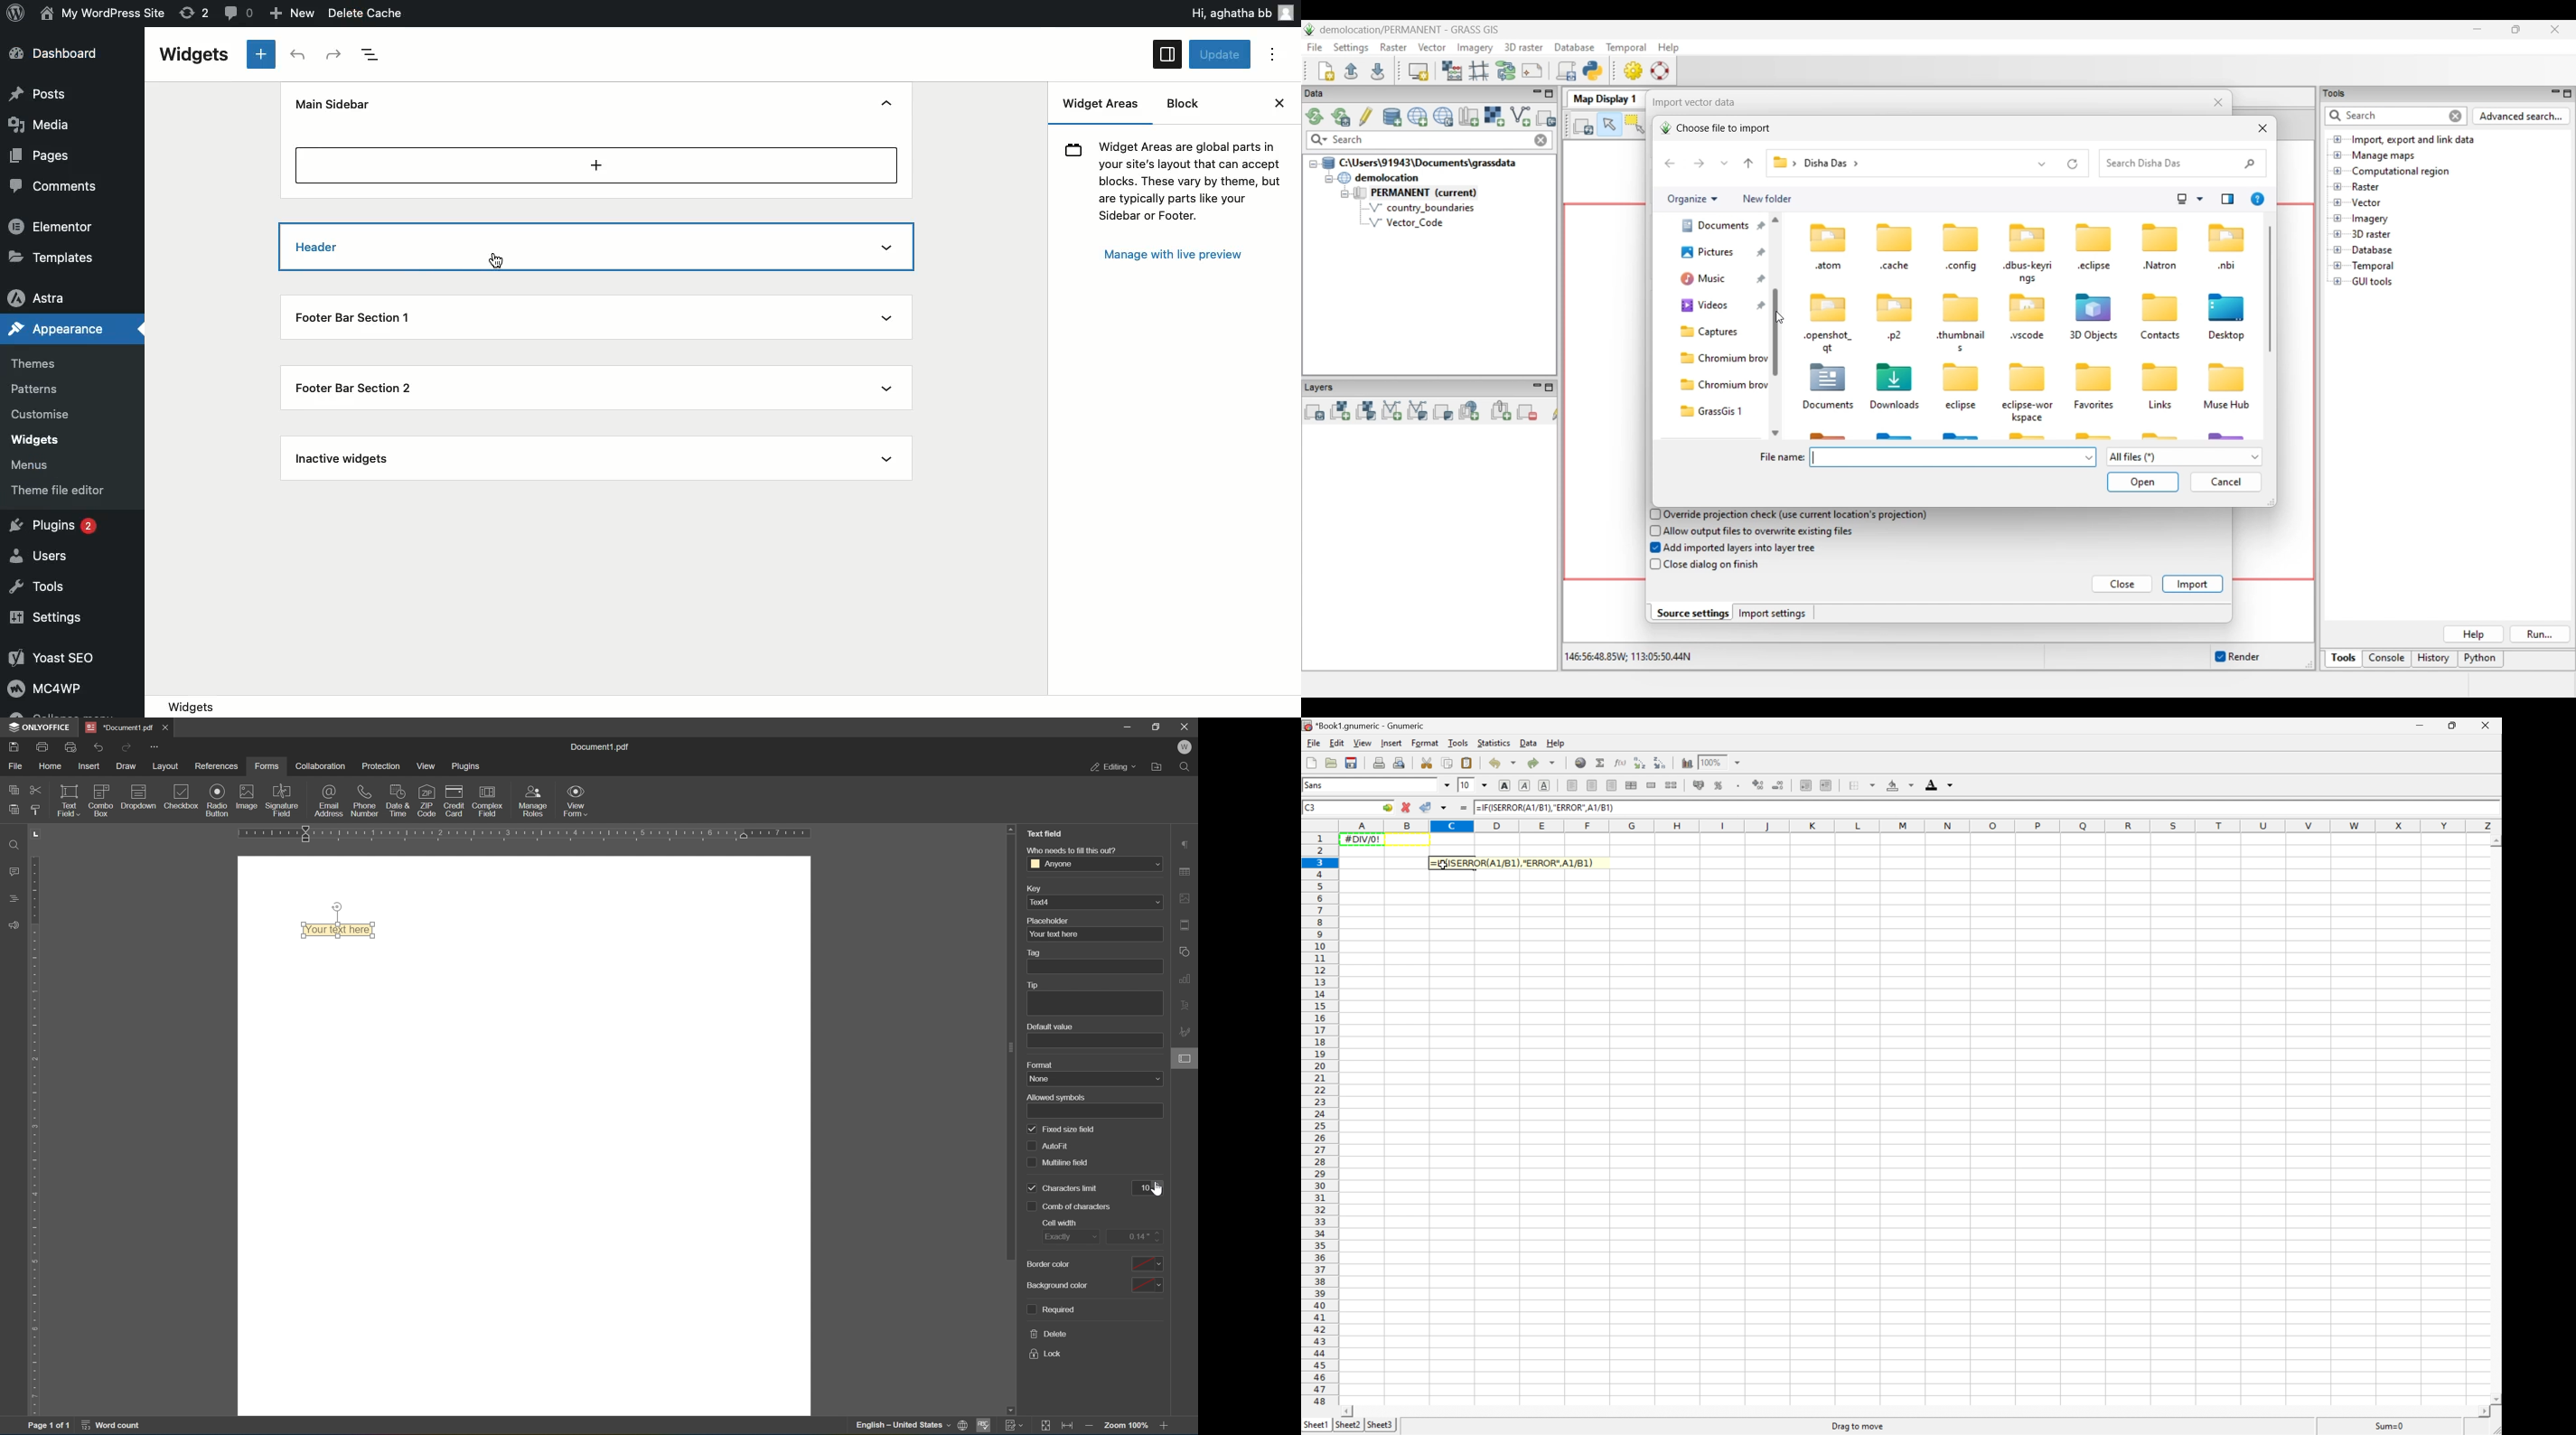 Image resolution: width=2576 pixels, height=1456 pixels. Describe the element at coordinates (1332, 763) in the screenshot. I see `open mobile file` at that location.